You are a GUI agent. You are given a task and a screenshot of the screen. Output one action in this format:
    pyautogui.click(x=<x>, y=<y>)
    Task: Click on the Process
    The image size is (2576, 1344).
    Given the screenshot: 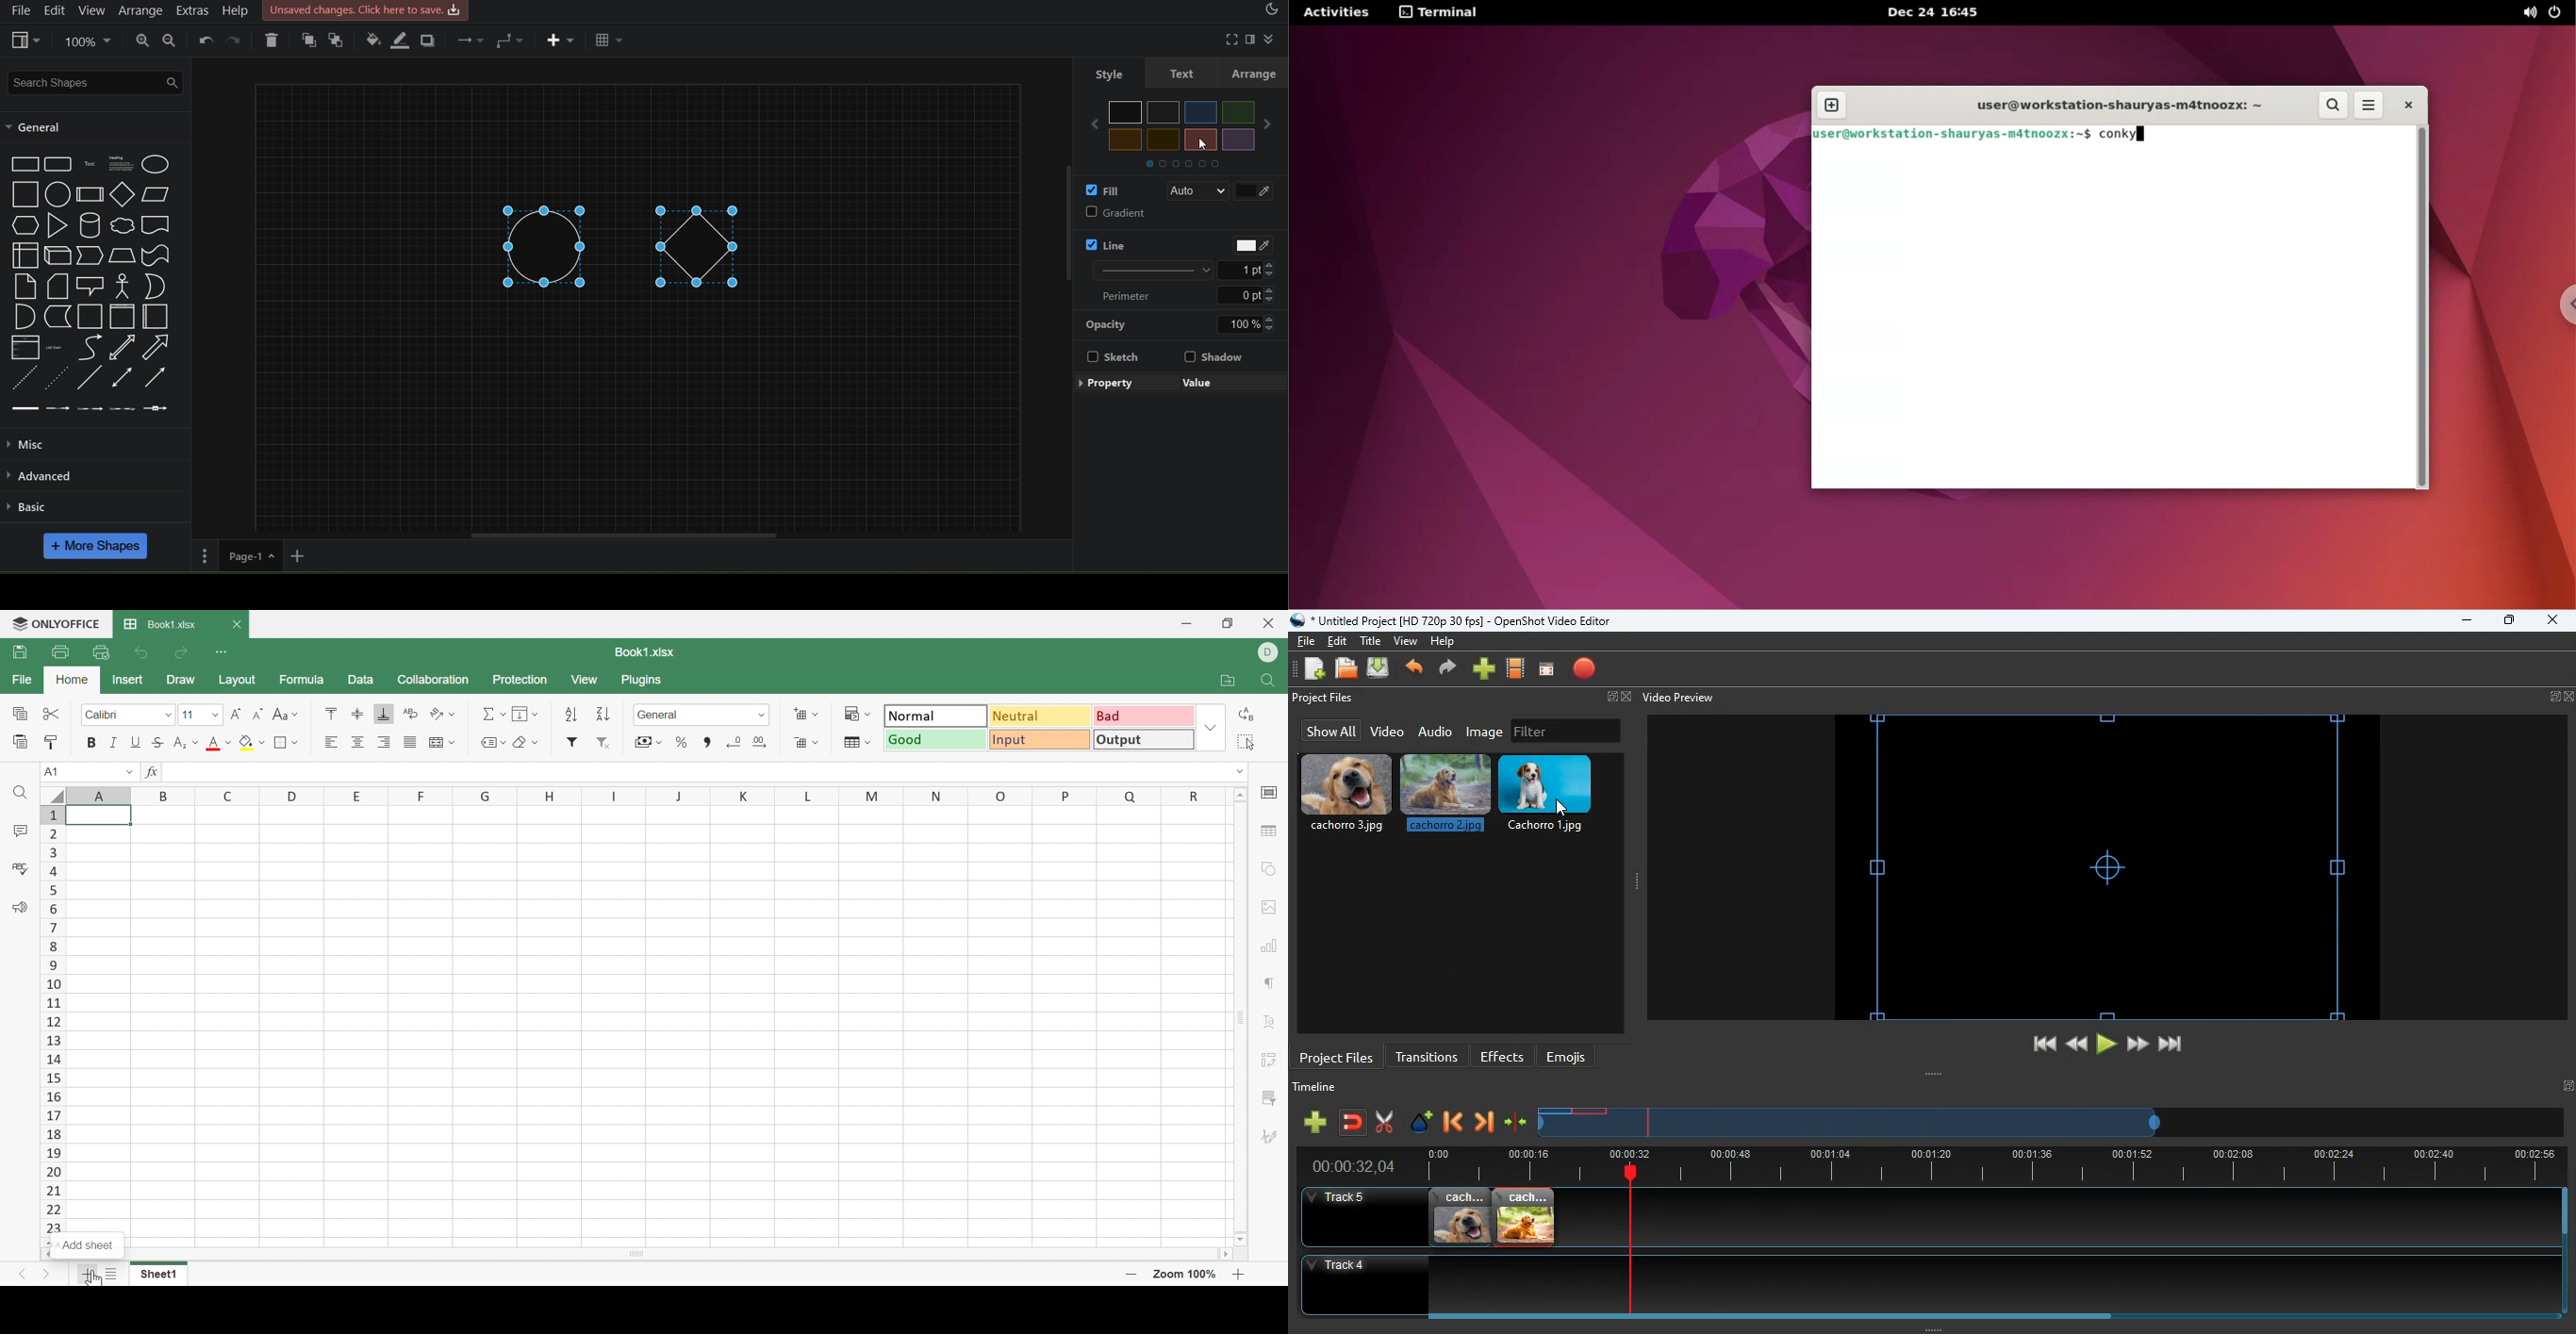 What is the action you would take?
    pyautogui.click(x=89, y=194)
    